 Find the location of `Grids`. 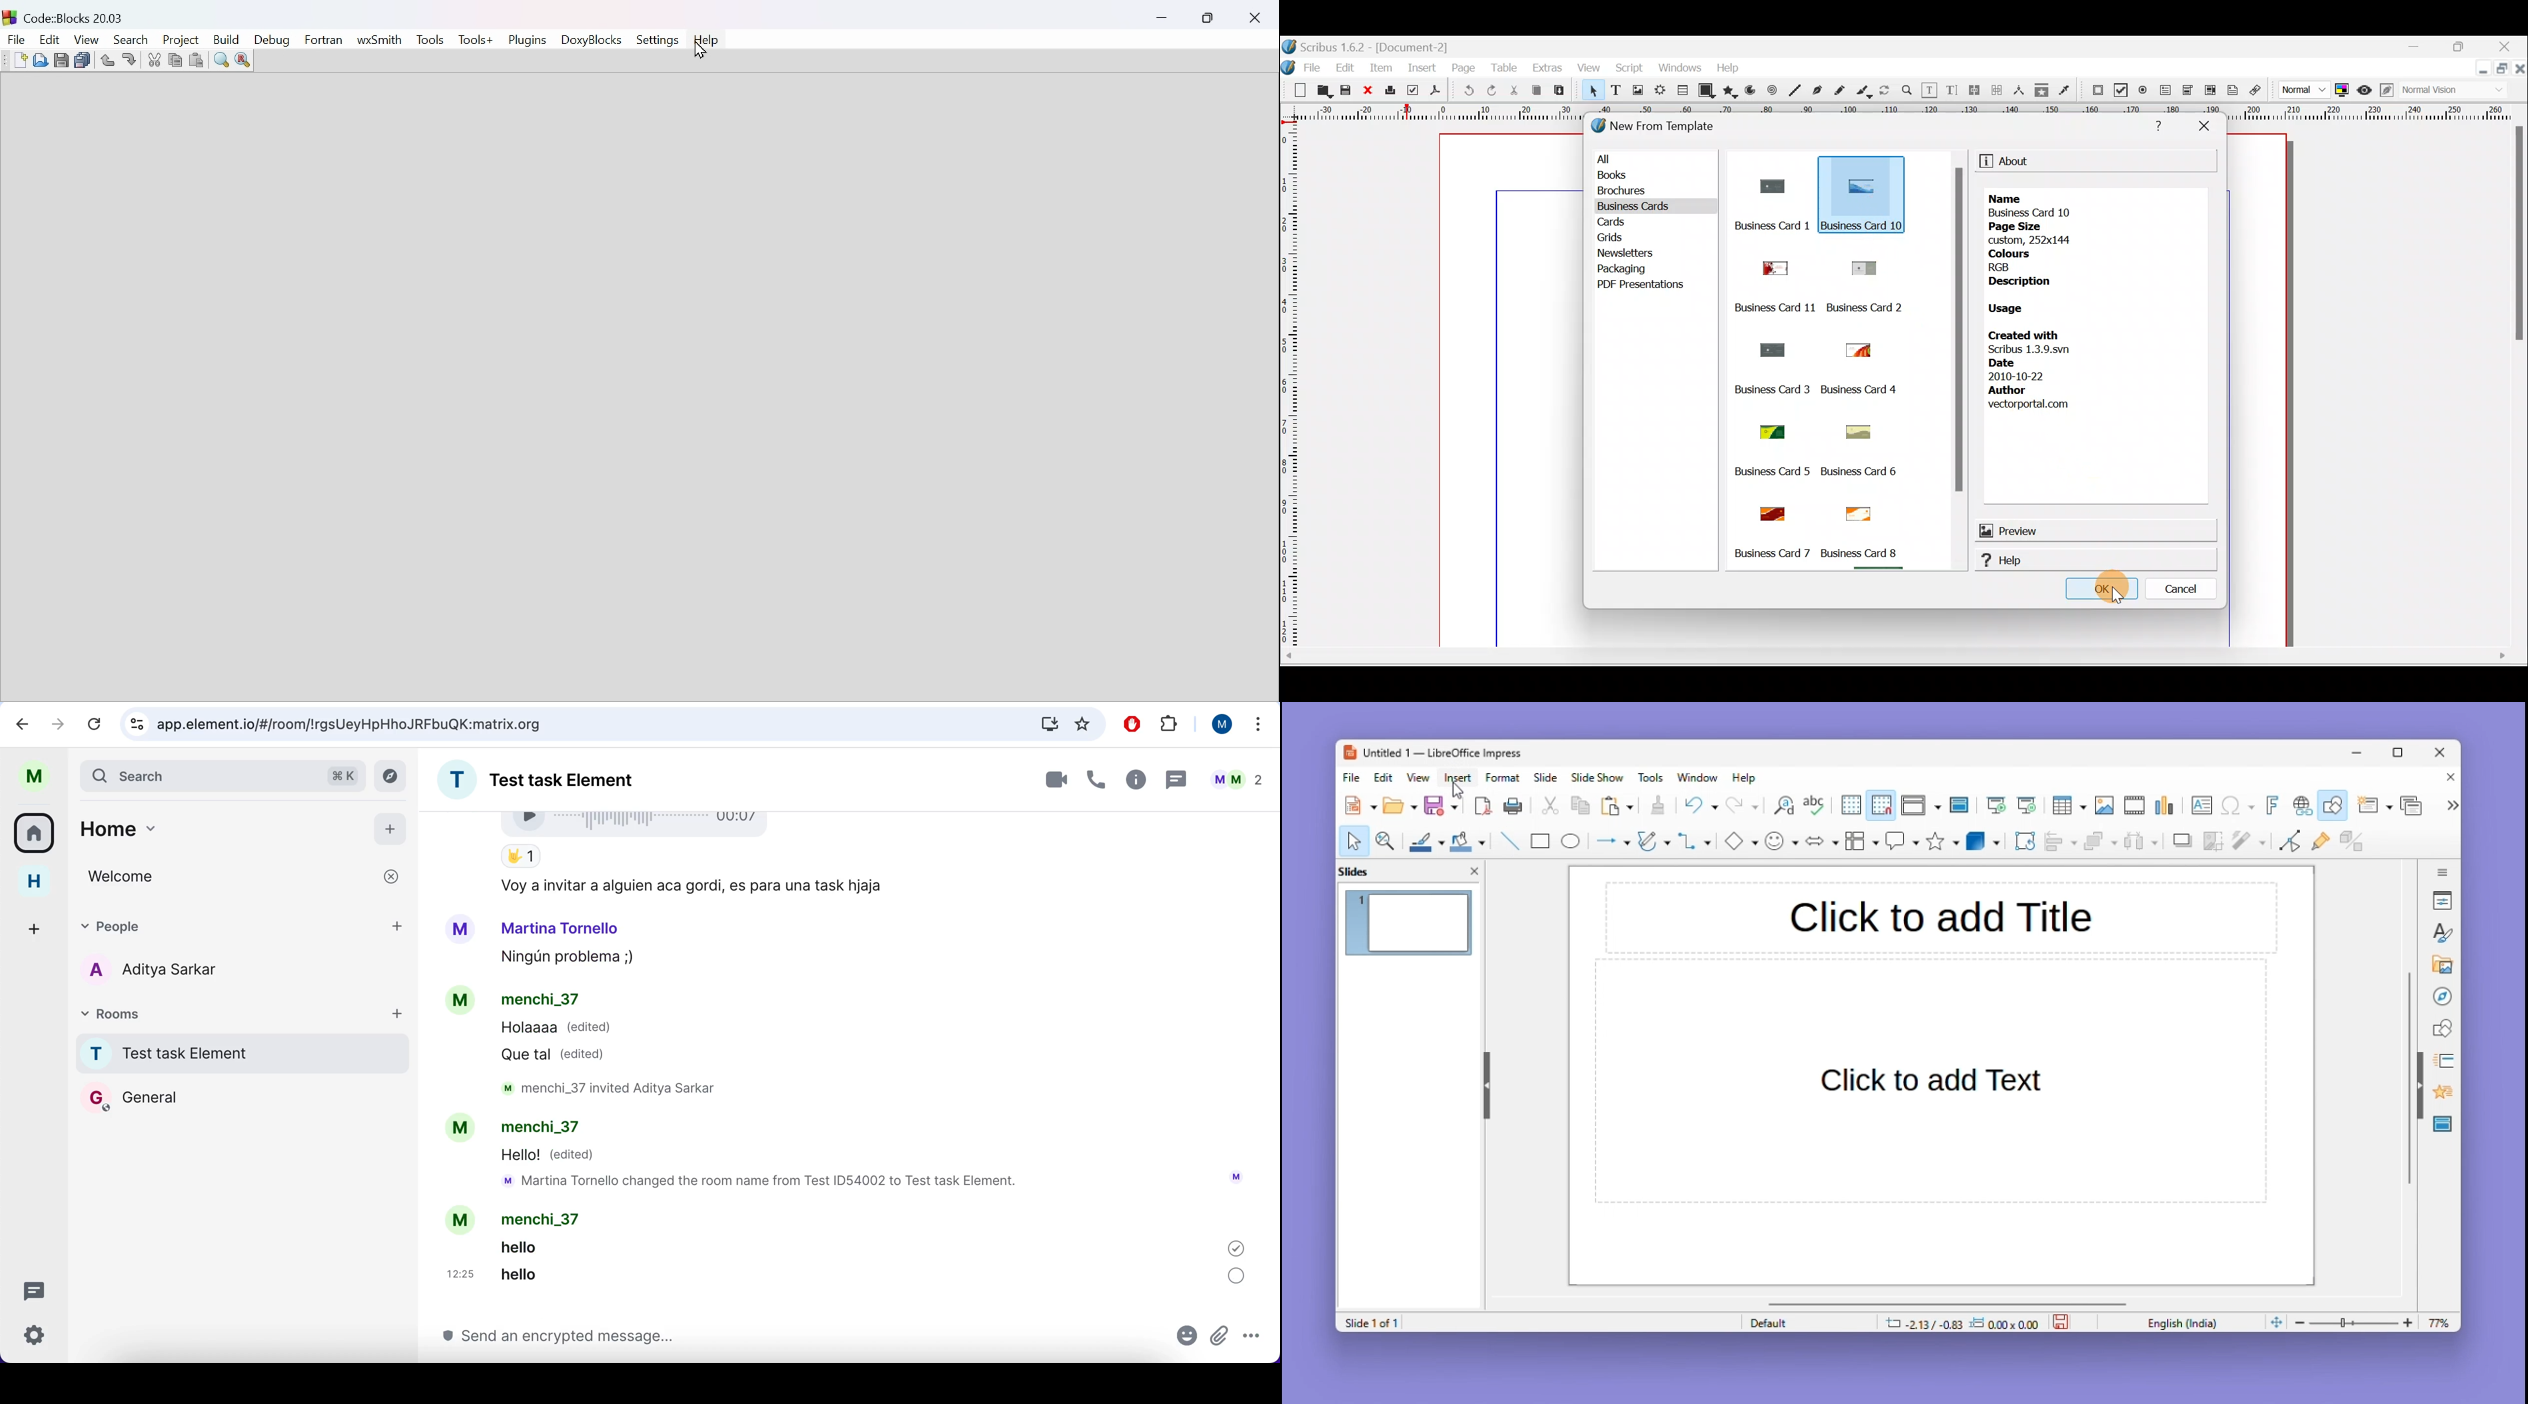

Grids is located at coordinates (1624, 238).